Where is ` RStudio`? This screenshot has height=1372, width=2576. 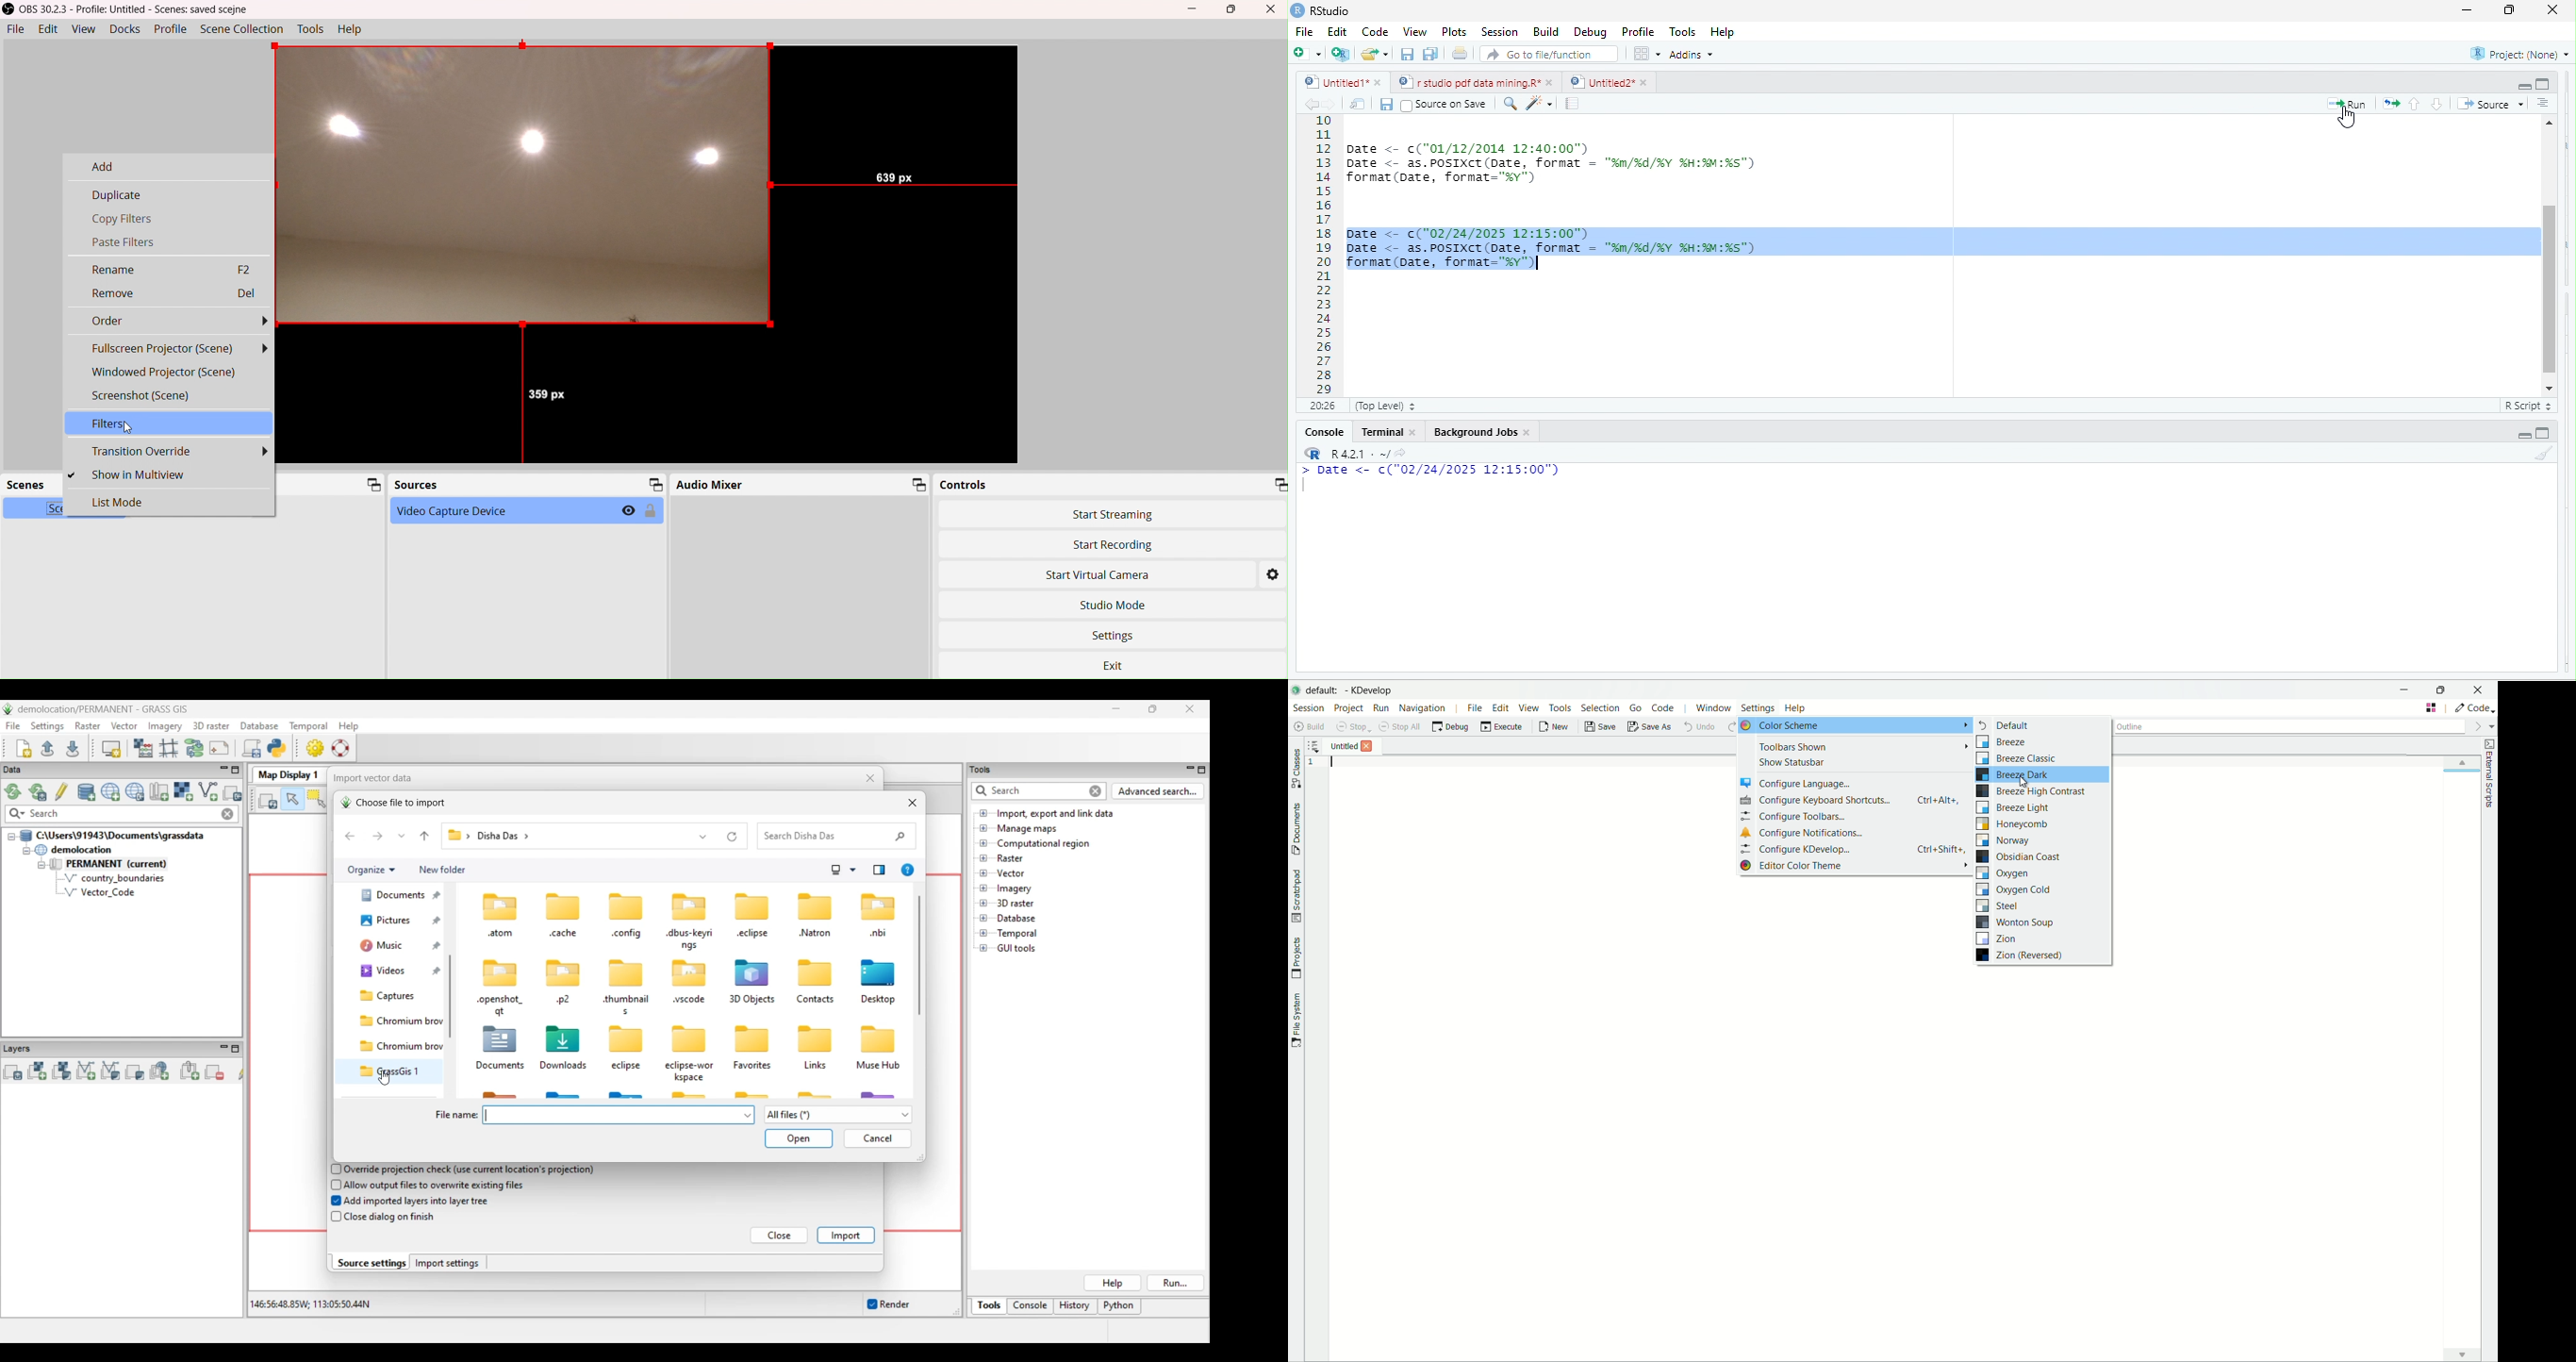  RStudio is located at coordinates (1329, 11).